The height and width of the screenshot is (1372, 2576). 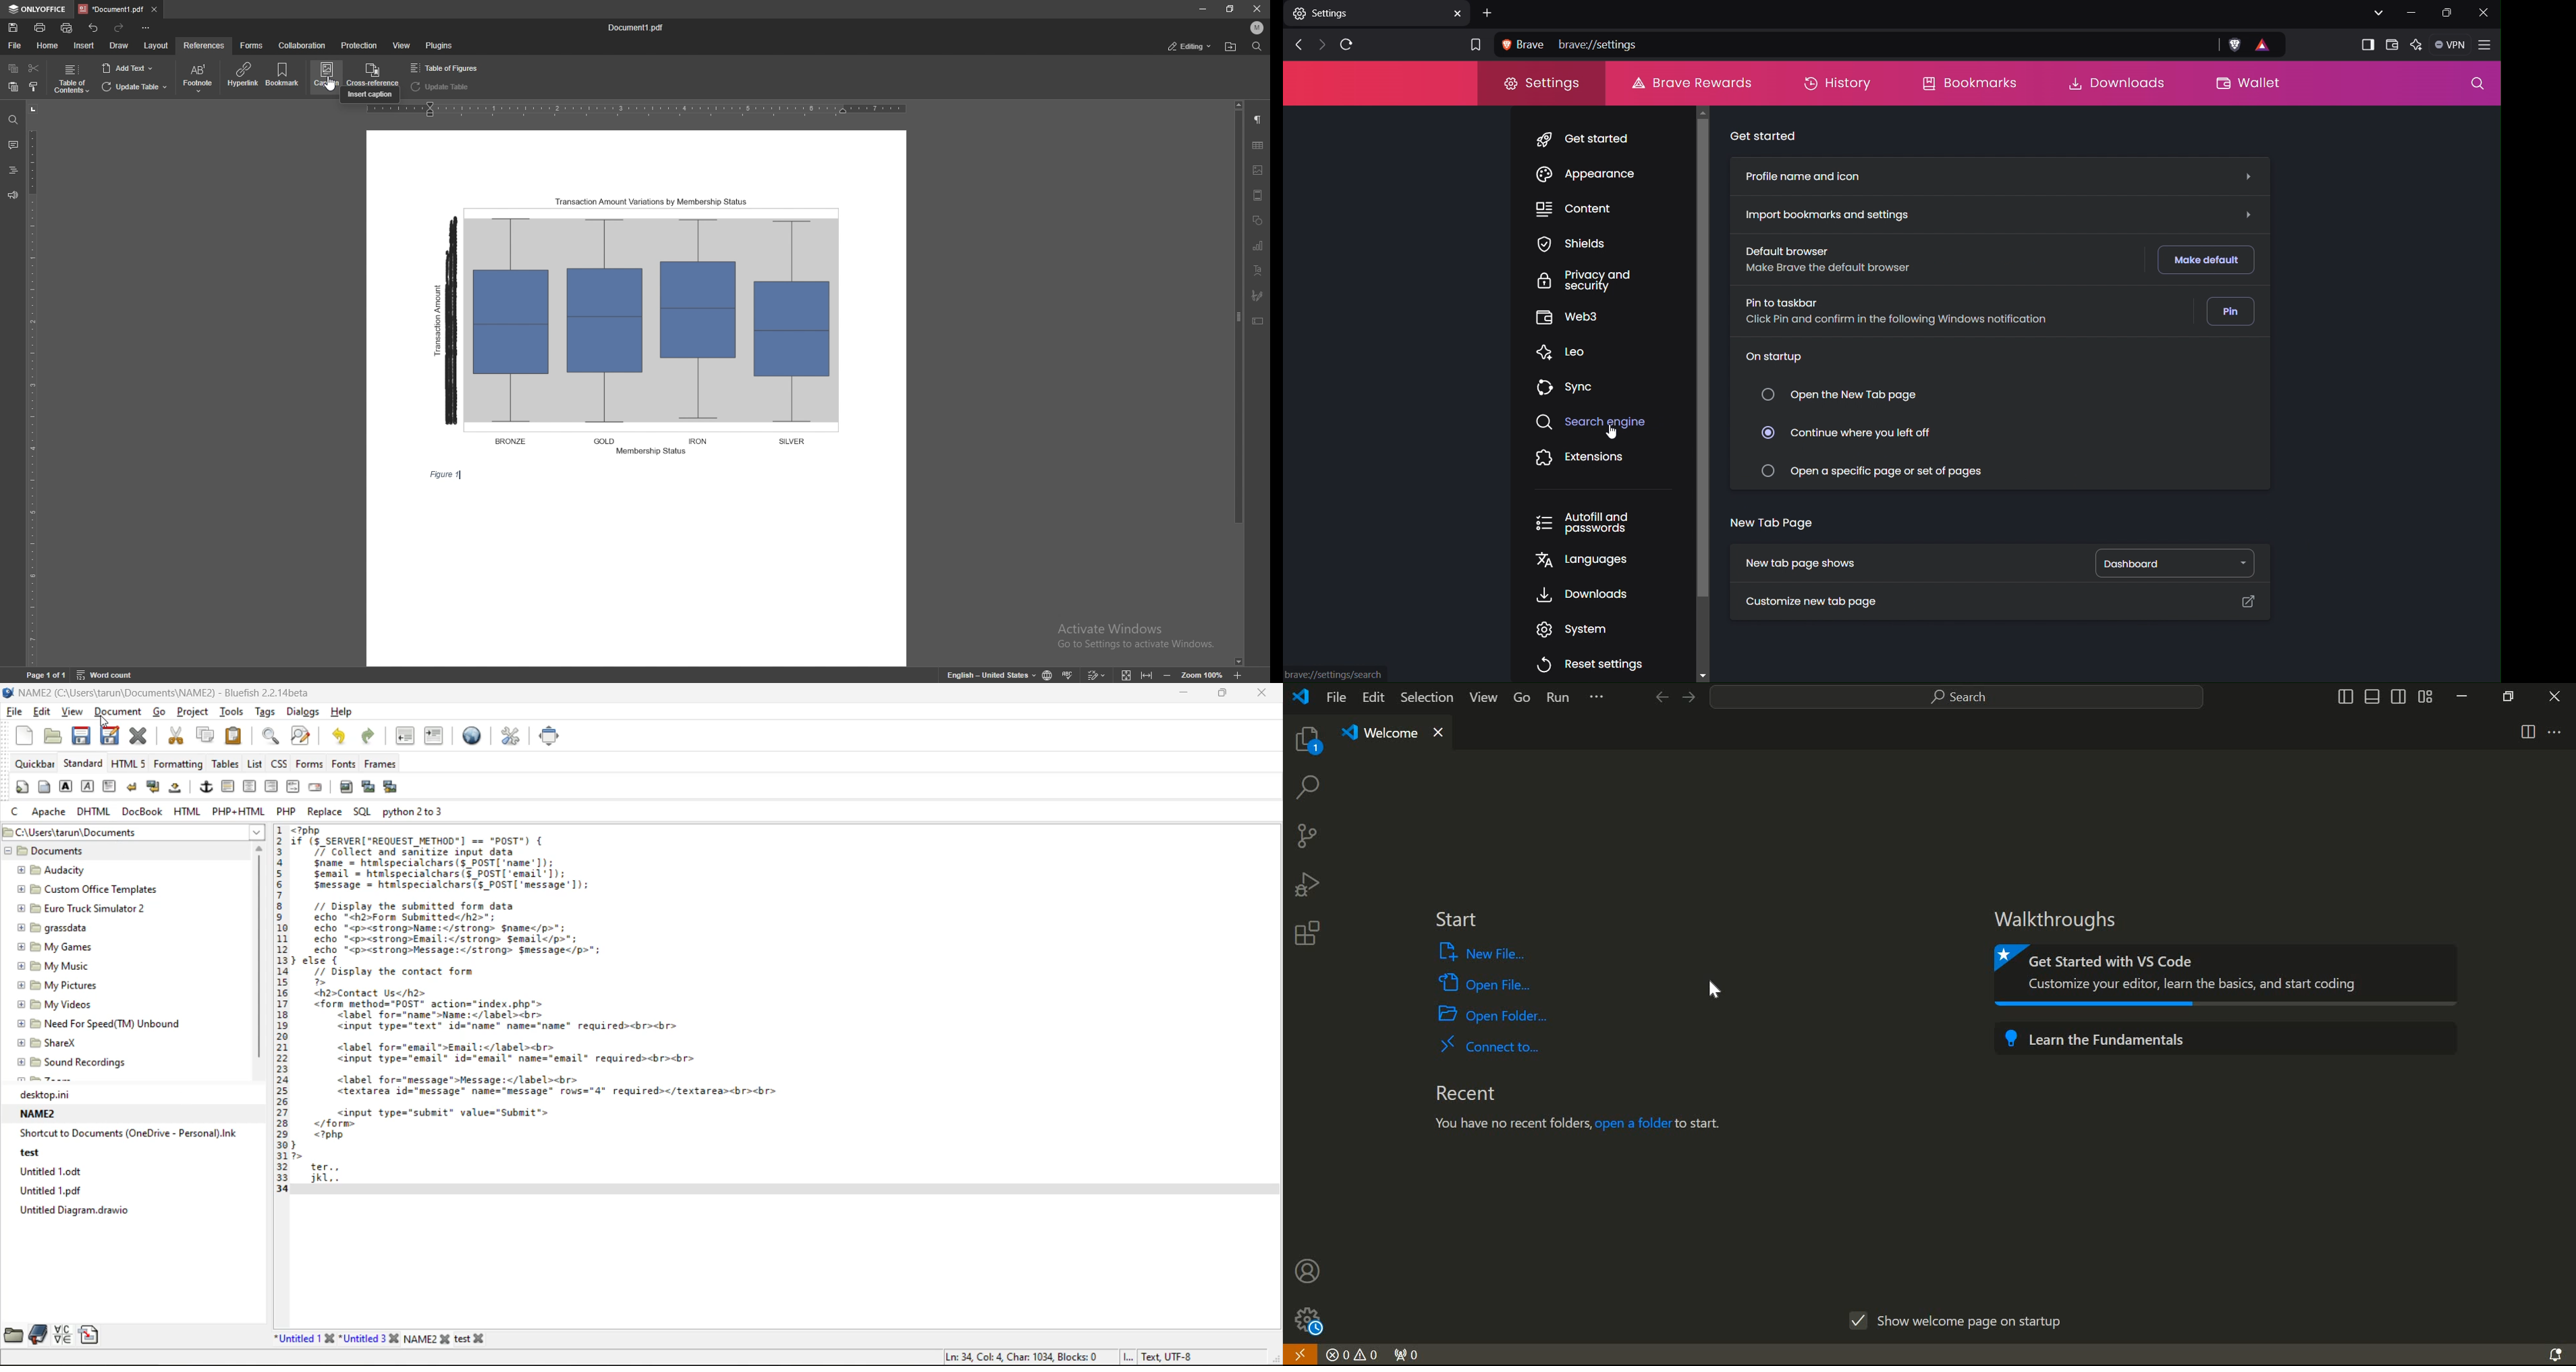 I want to click on go forward, so click(x=1687, y=698).